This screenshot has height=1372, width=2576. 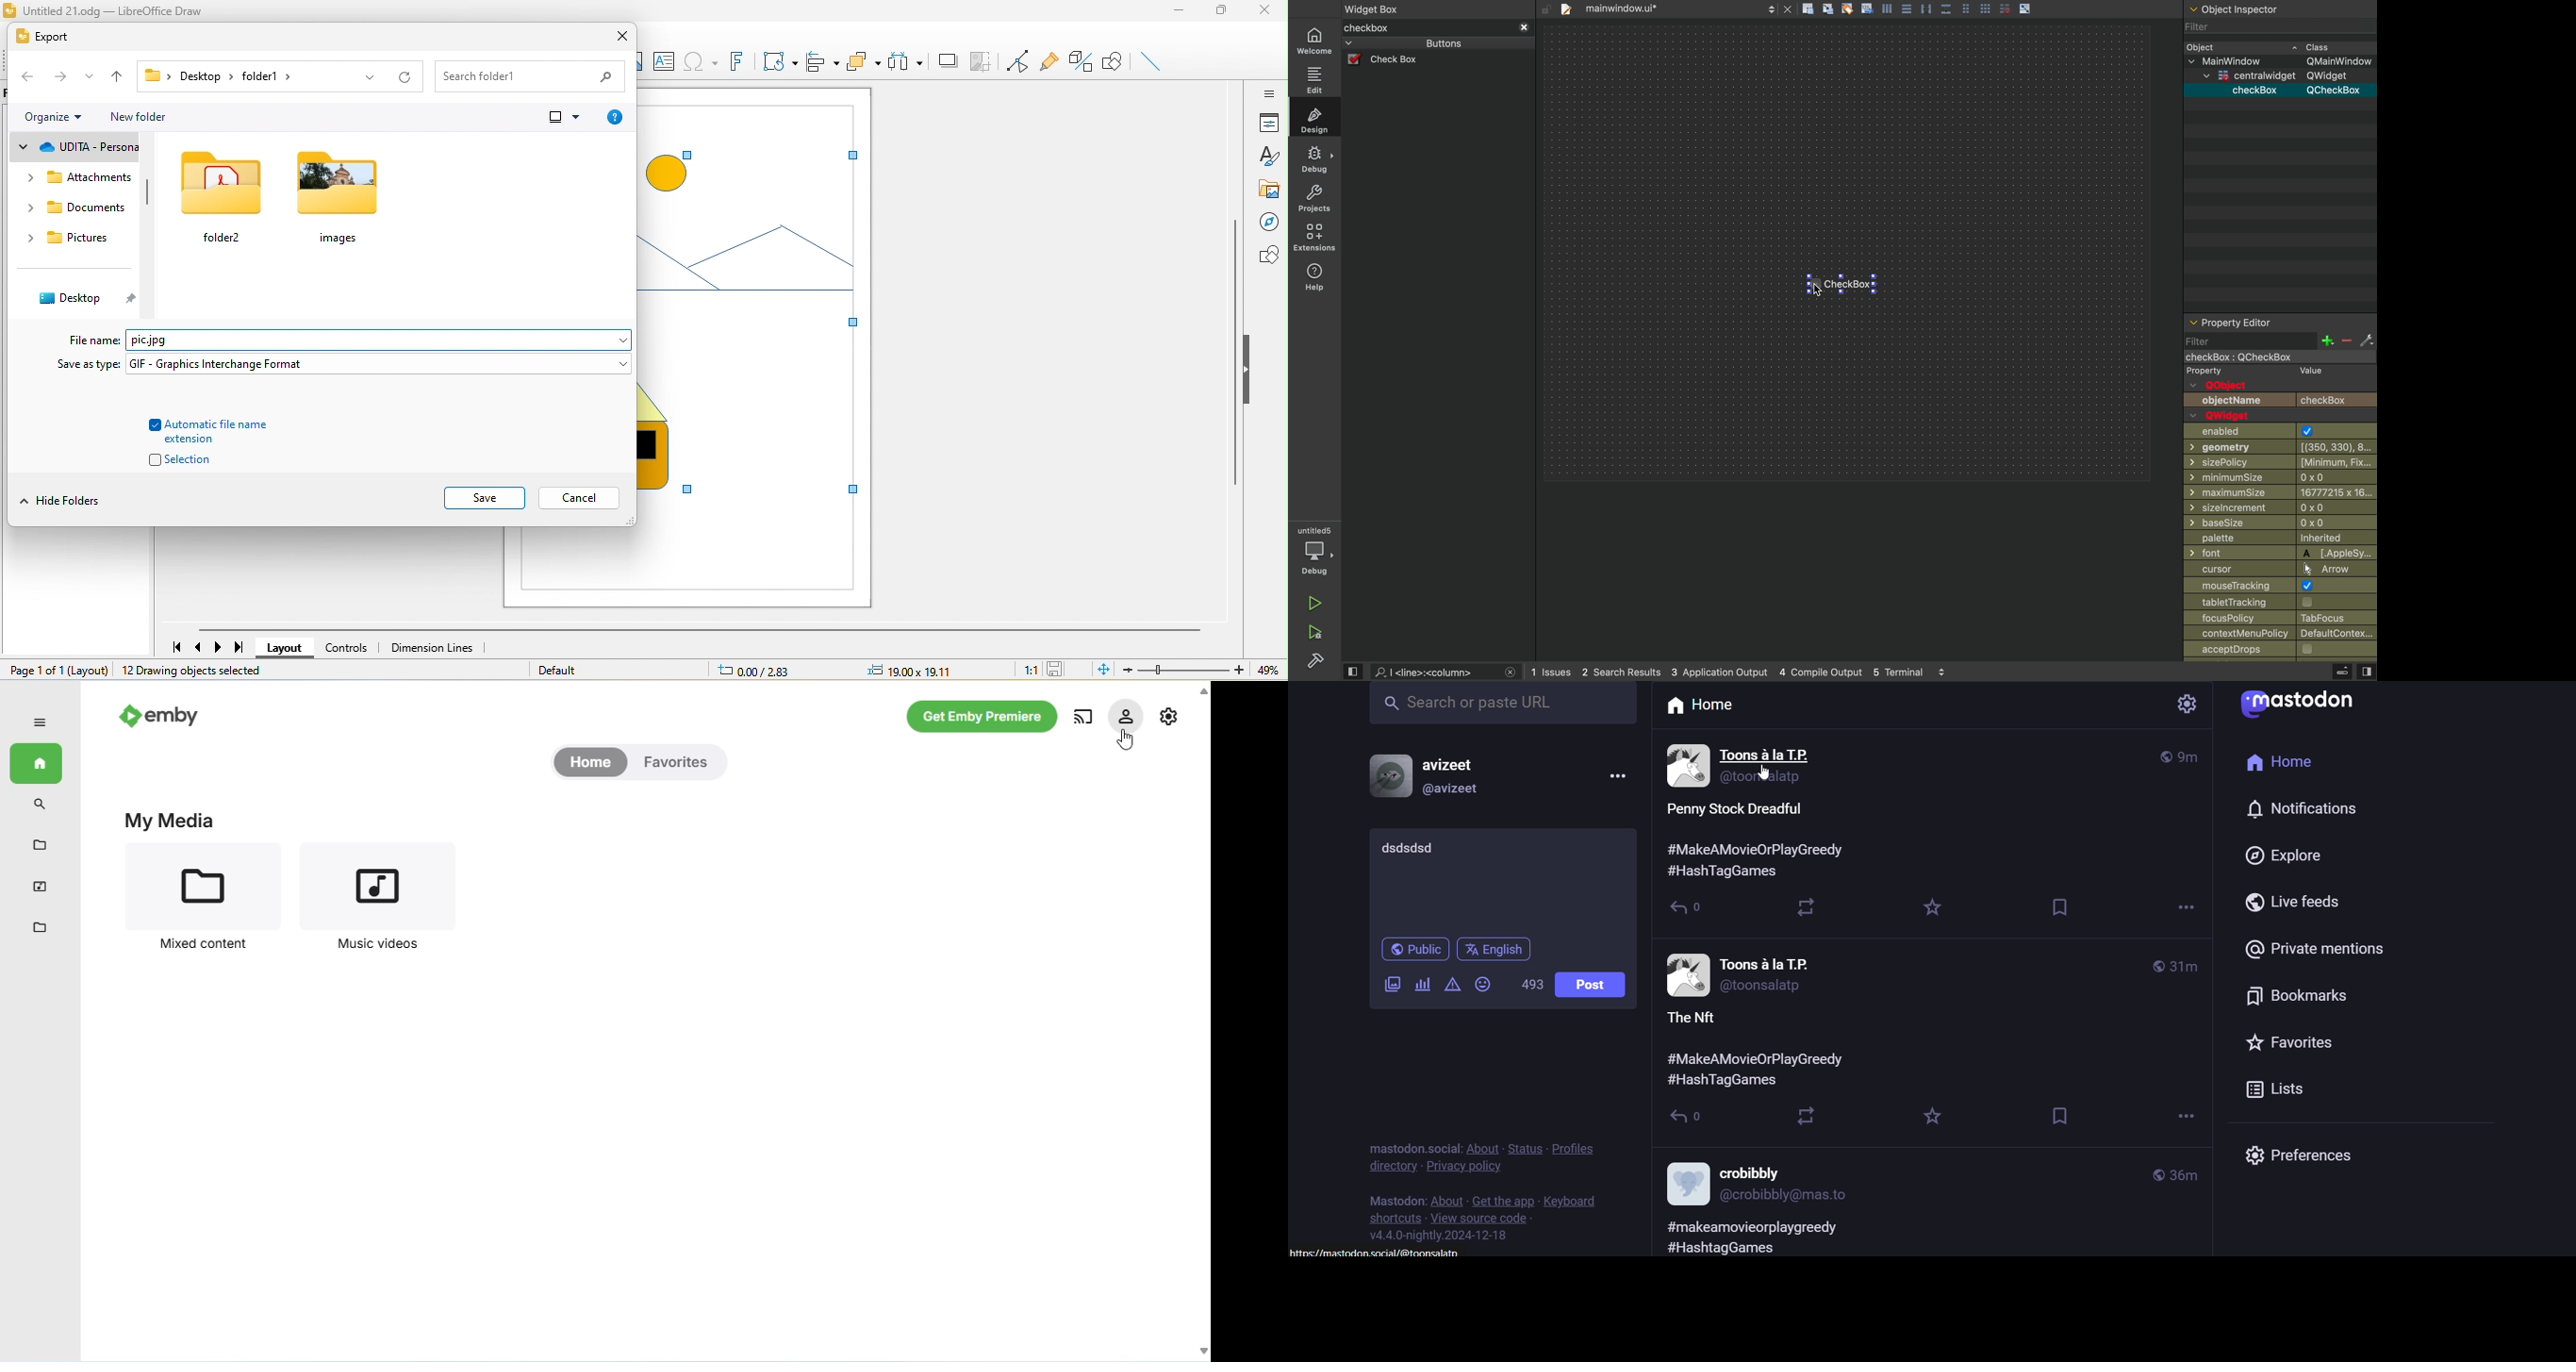 I want to click on whats on your mind, so click(x=1501, y=880).